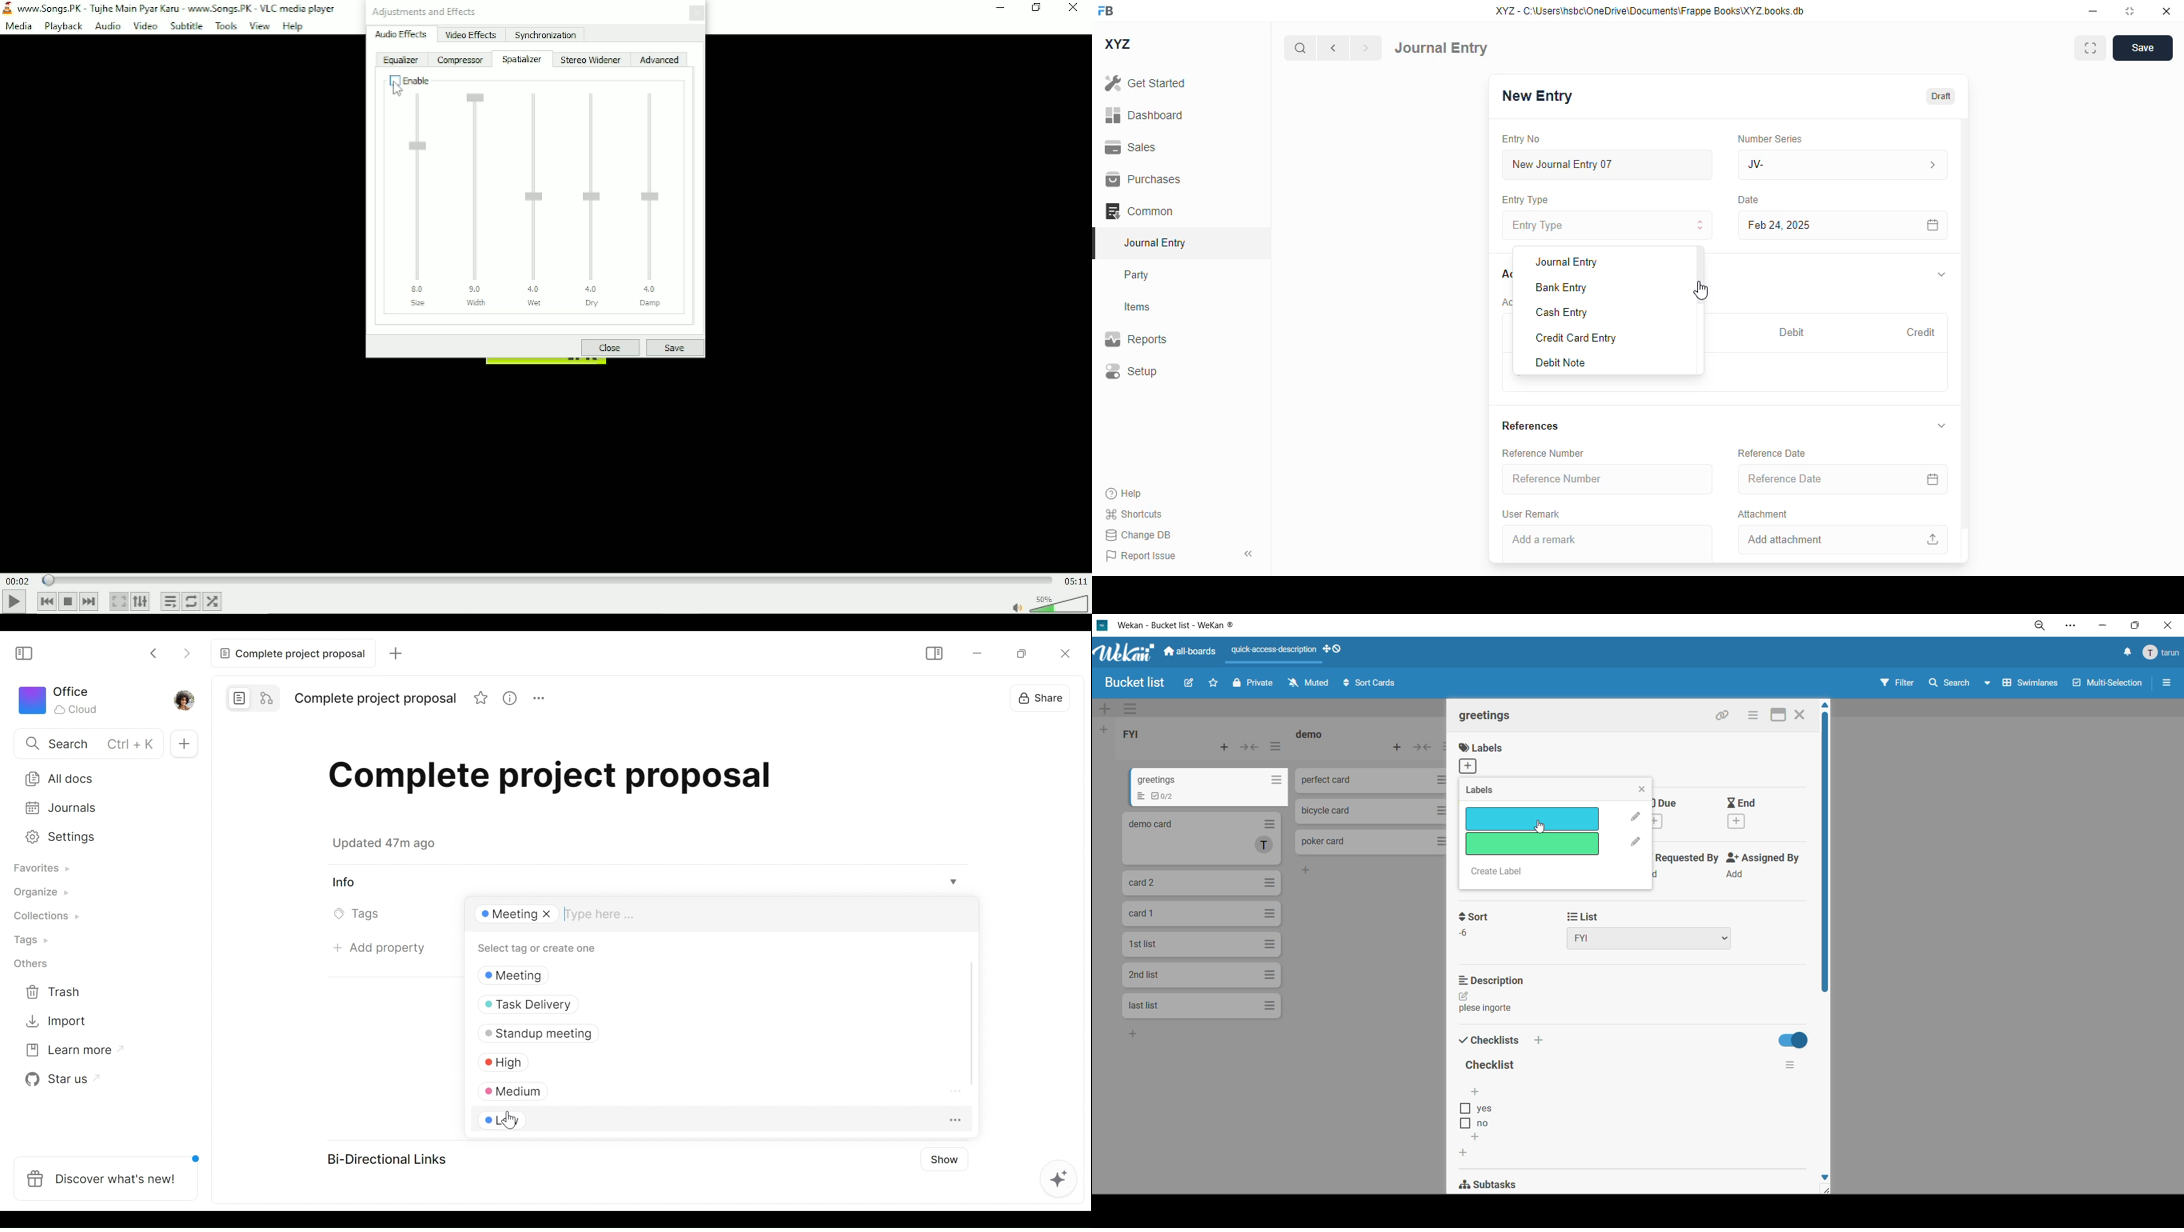 This screenshot has height=1232, width=2184. Describe the element at coordinates (1538, 95) in the screenshot. I see `new entry` at that location.